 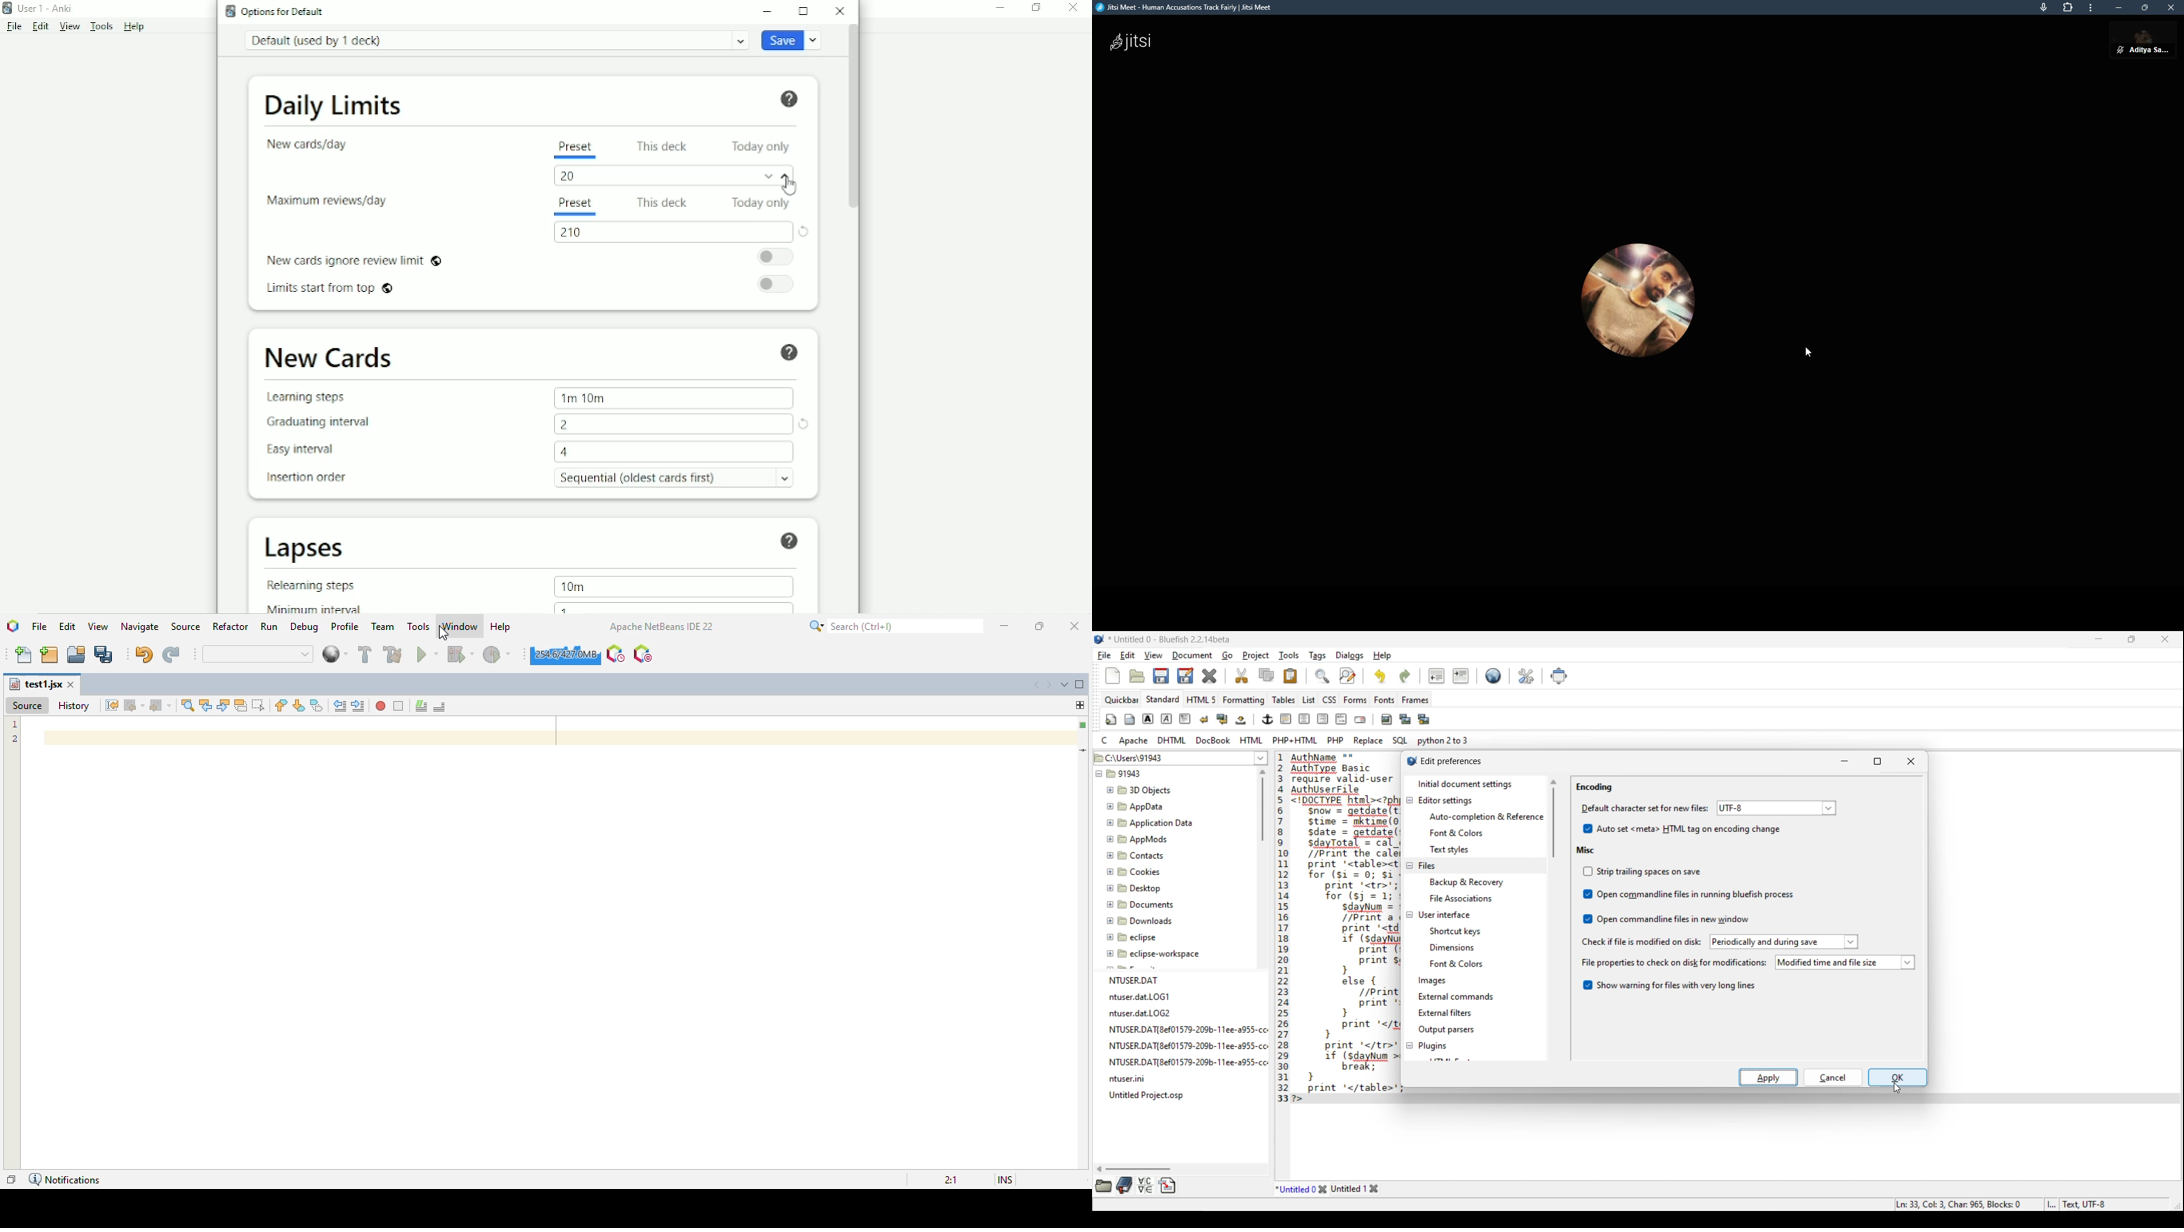 I want to click on Default settings, so click(x=1493, y=675).